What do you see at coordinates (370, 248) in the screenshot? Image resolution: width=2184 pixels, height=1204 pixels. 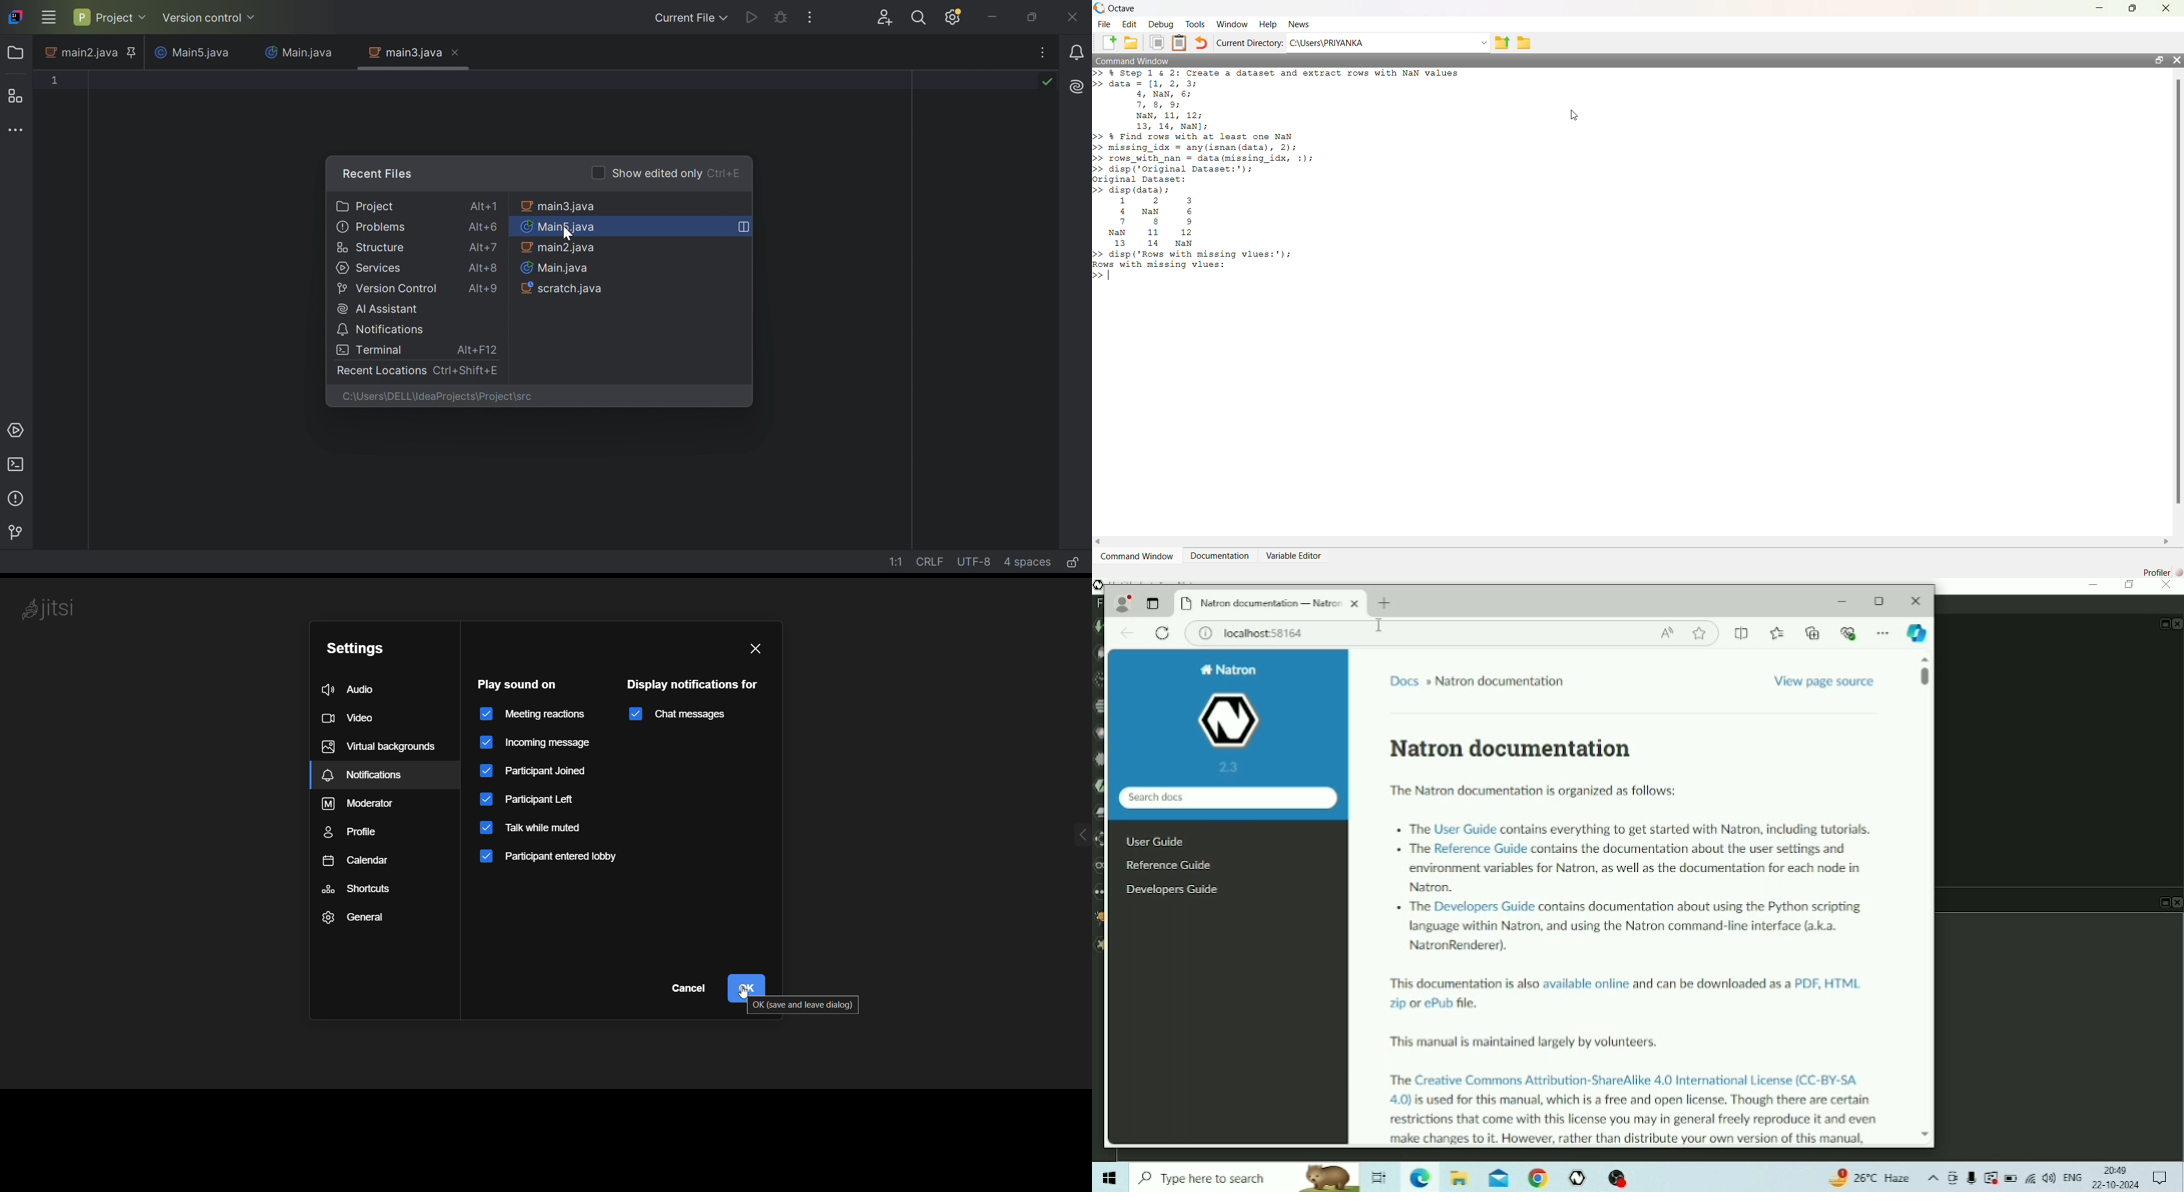 I see `Structure` at bounding box center [370, 248].